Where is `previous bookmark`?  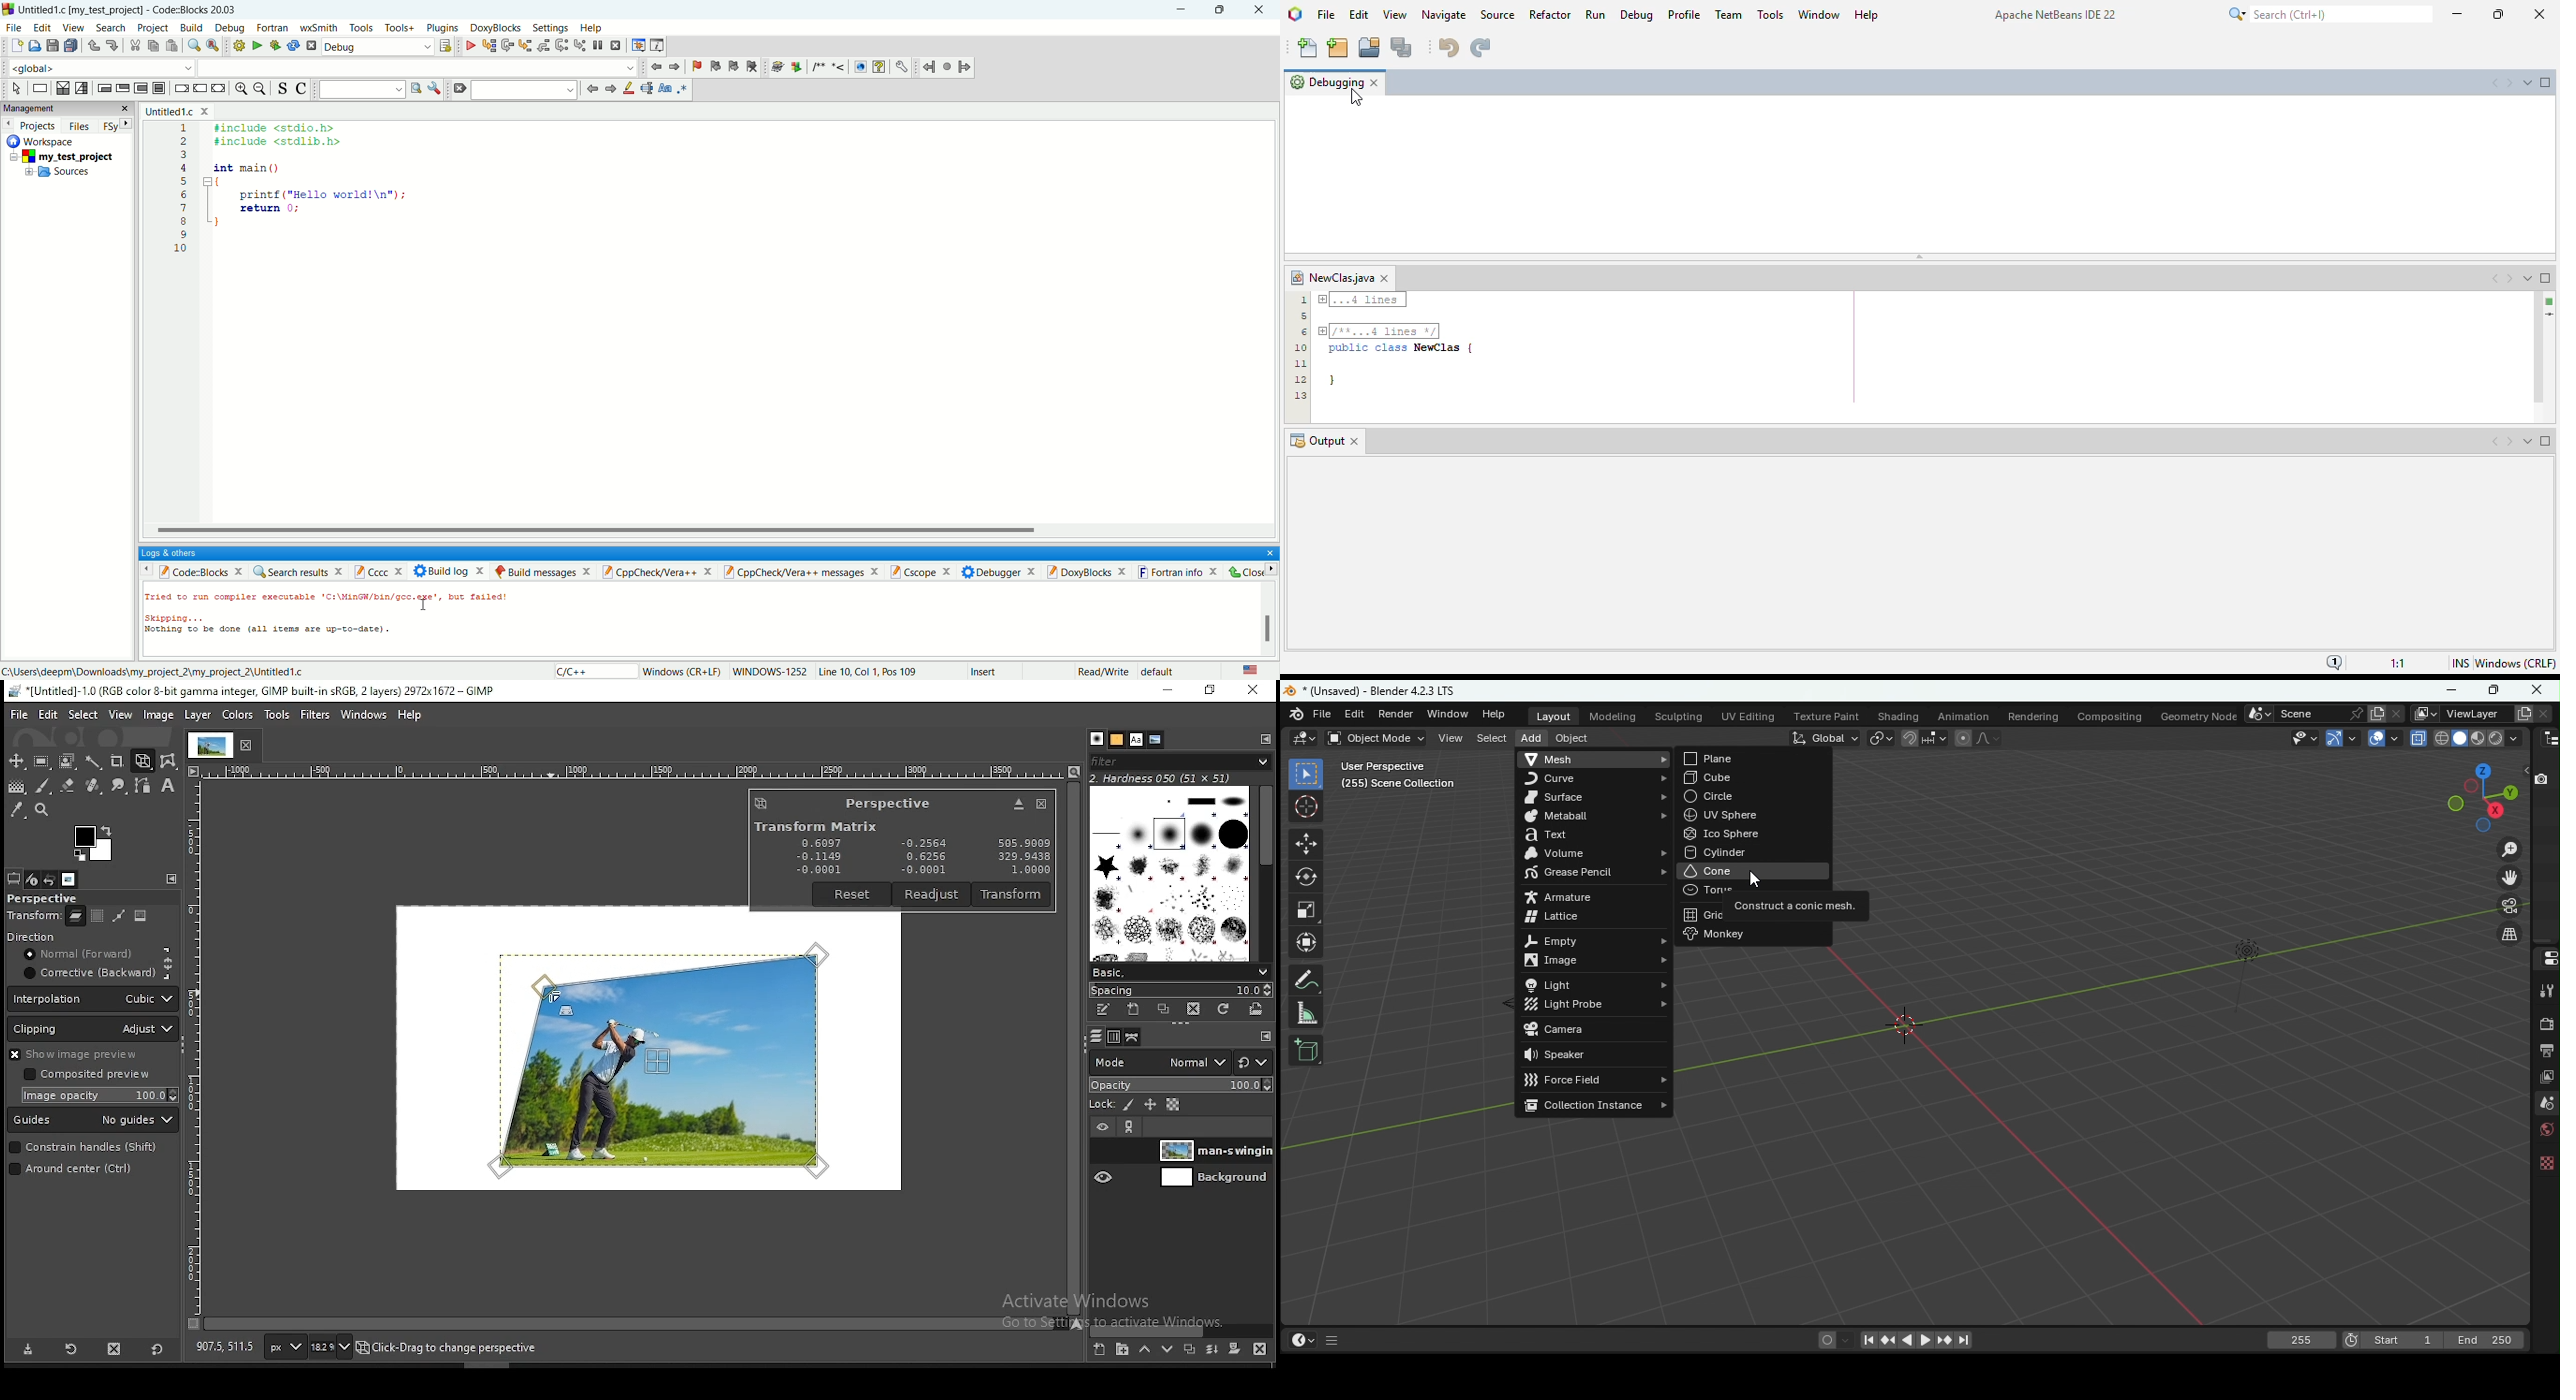
previous bookmark is located at coordinates (713, 68).